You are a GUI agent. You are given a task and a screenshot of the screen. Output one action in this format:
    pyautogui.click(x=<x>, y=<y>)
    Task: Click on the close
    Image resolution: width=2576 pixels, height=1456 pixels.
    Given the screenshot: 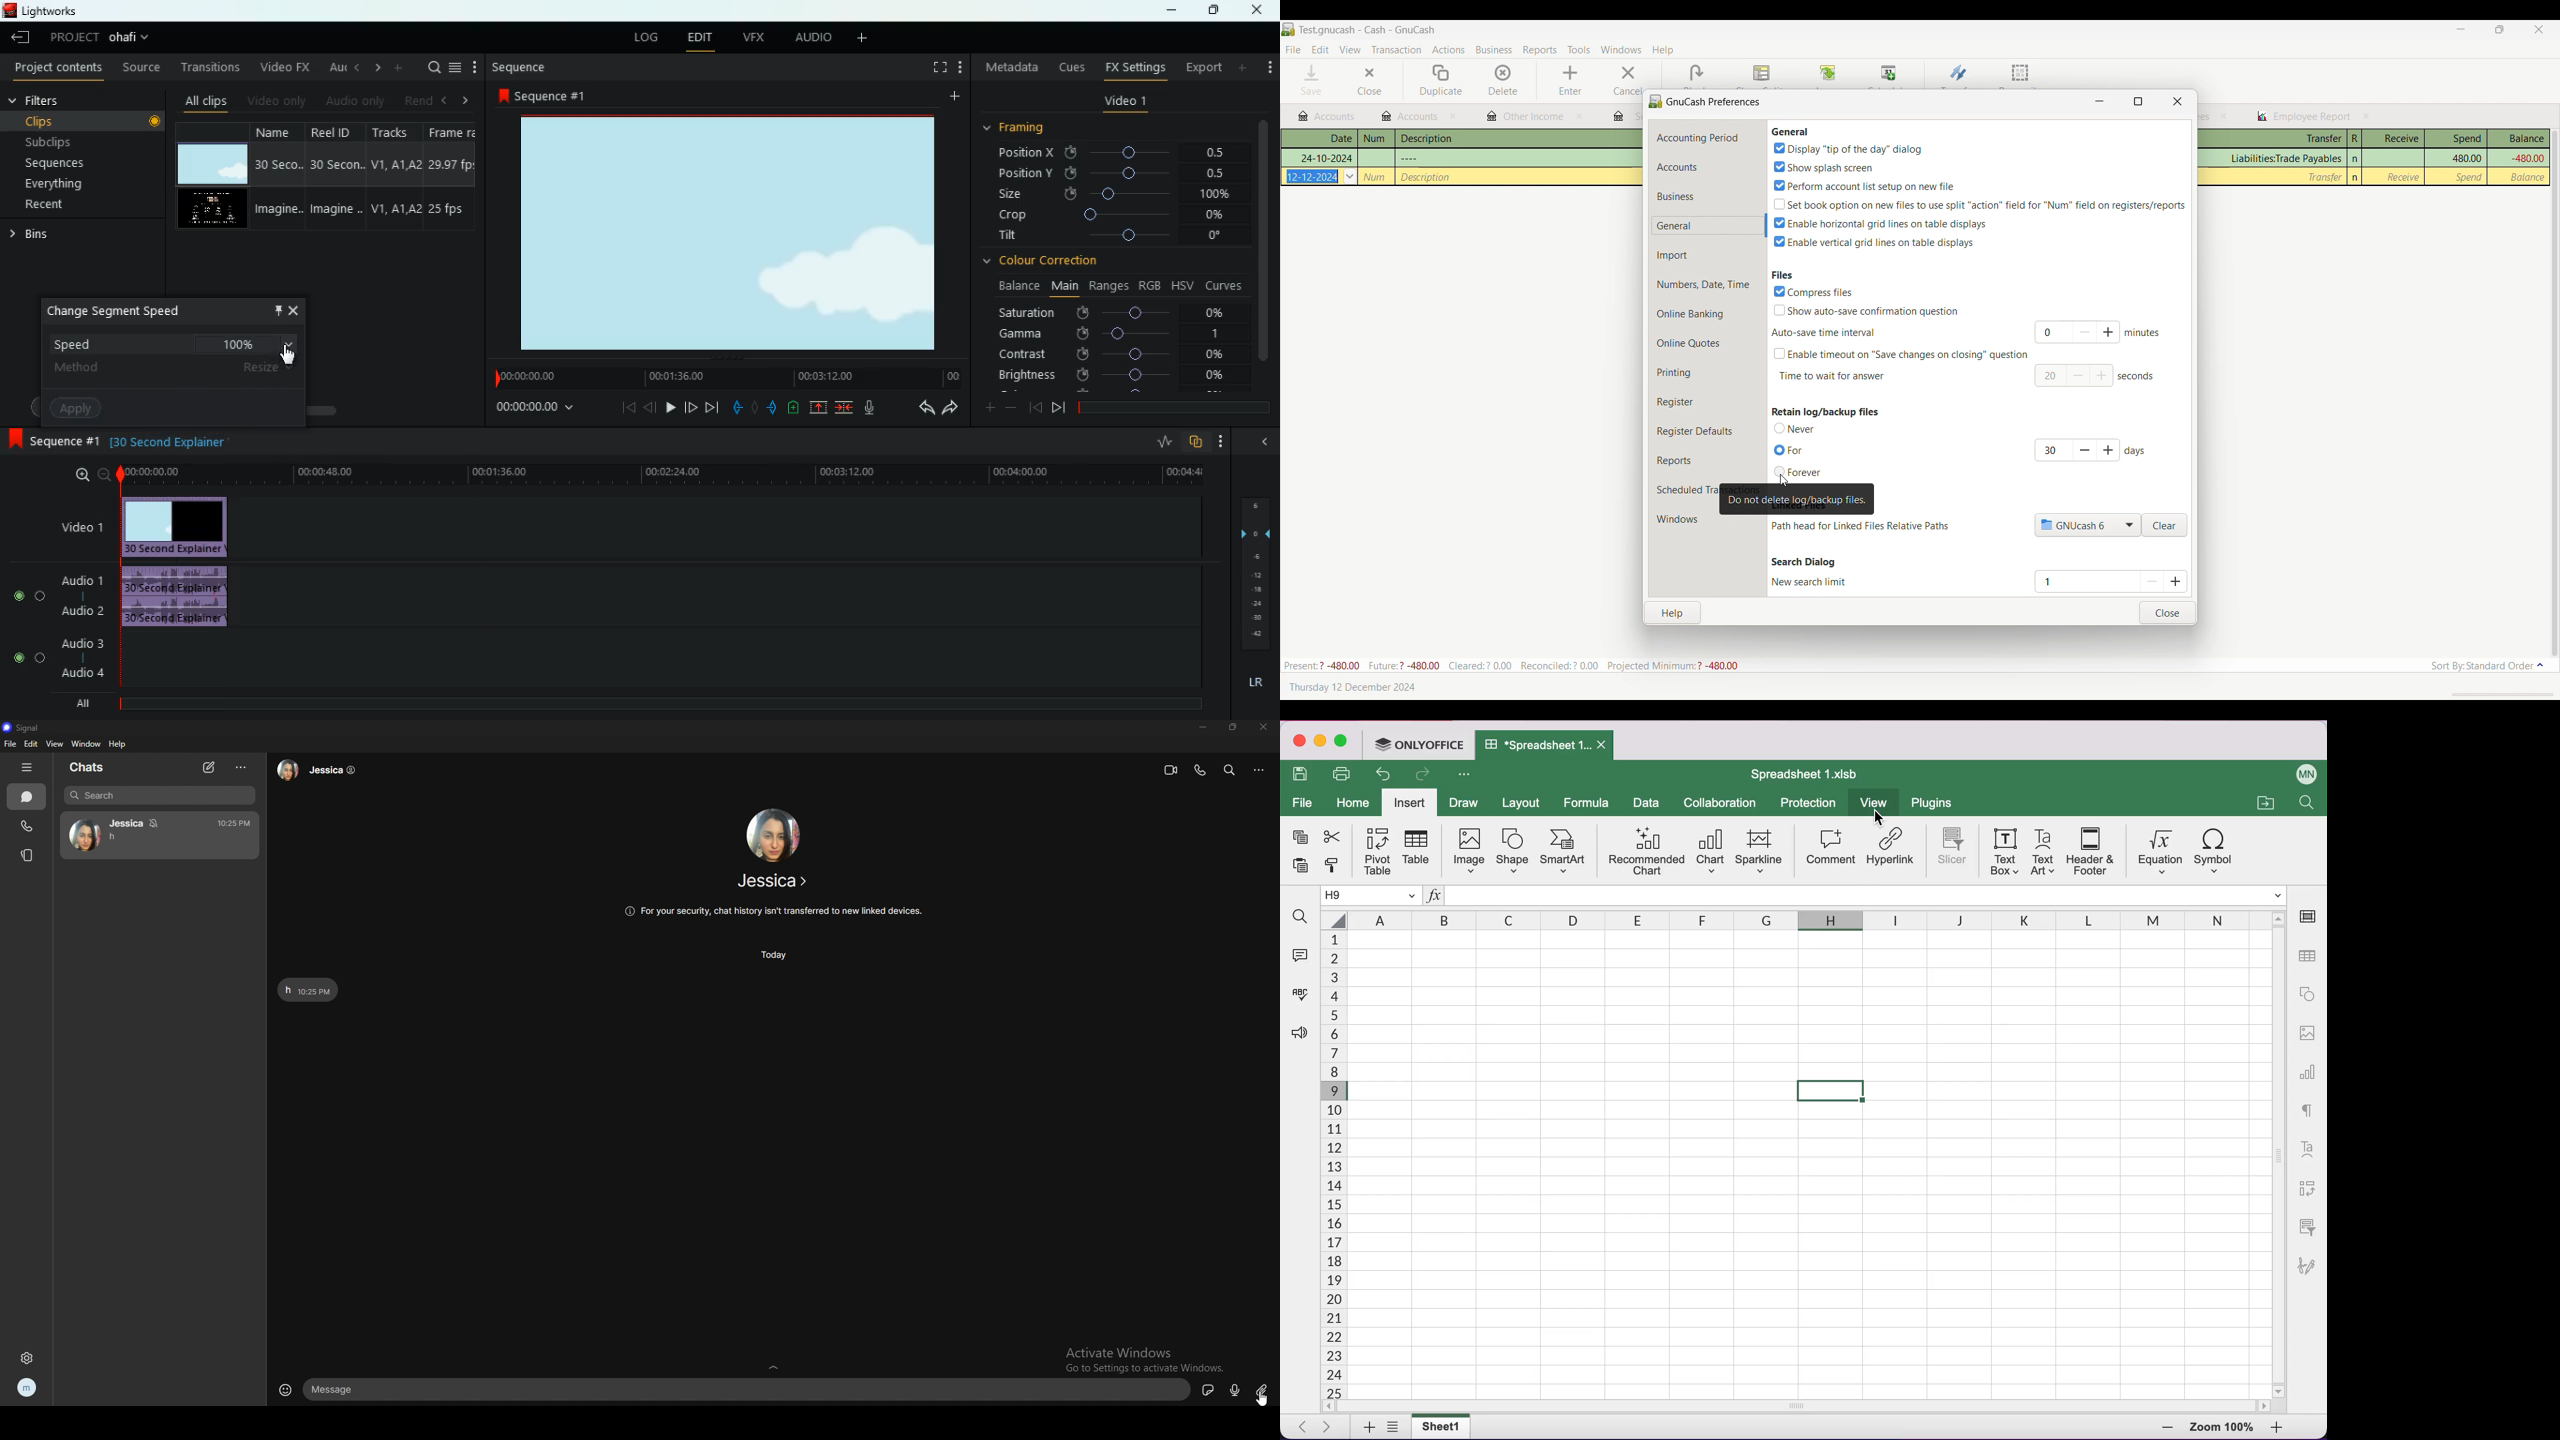 What is the action you would take?
    pyautogui.click(x=1455, y=117)
    